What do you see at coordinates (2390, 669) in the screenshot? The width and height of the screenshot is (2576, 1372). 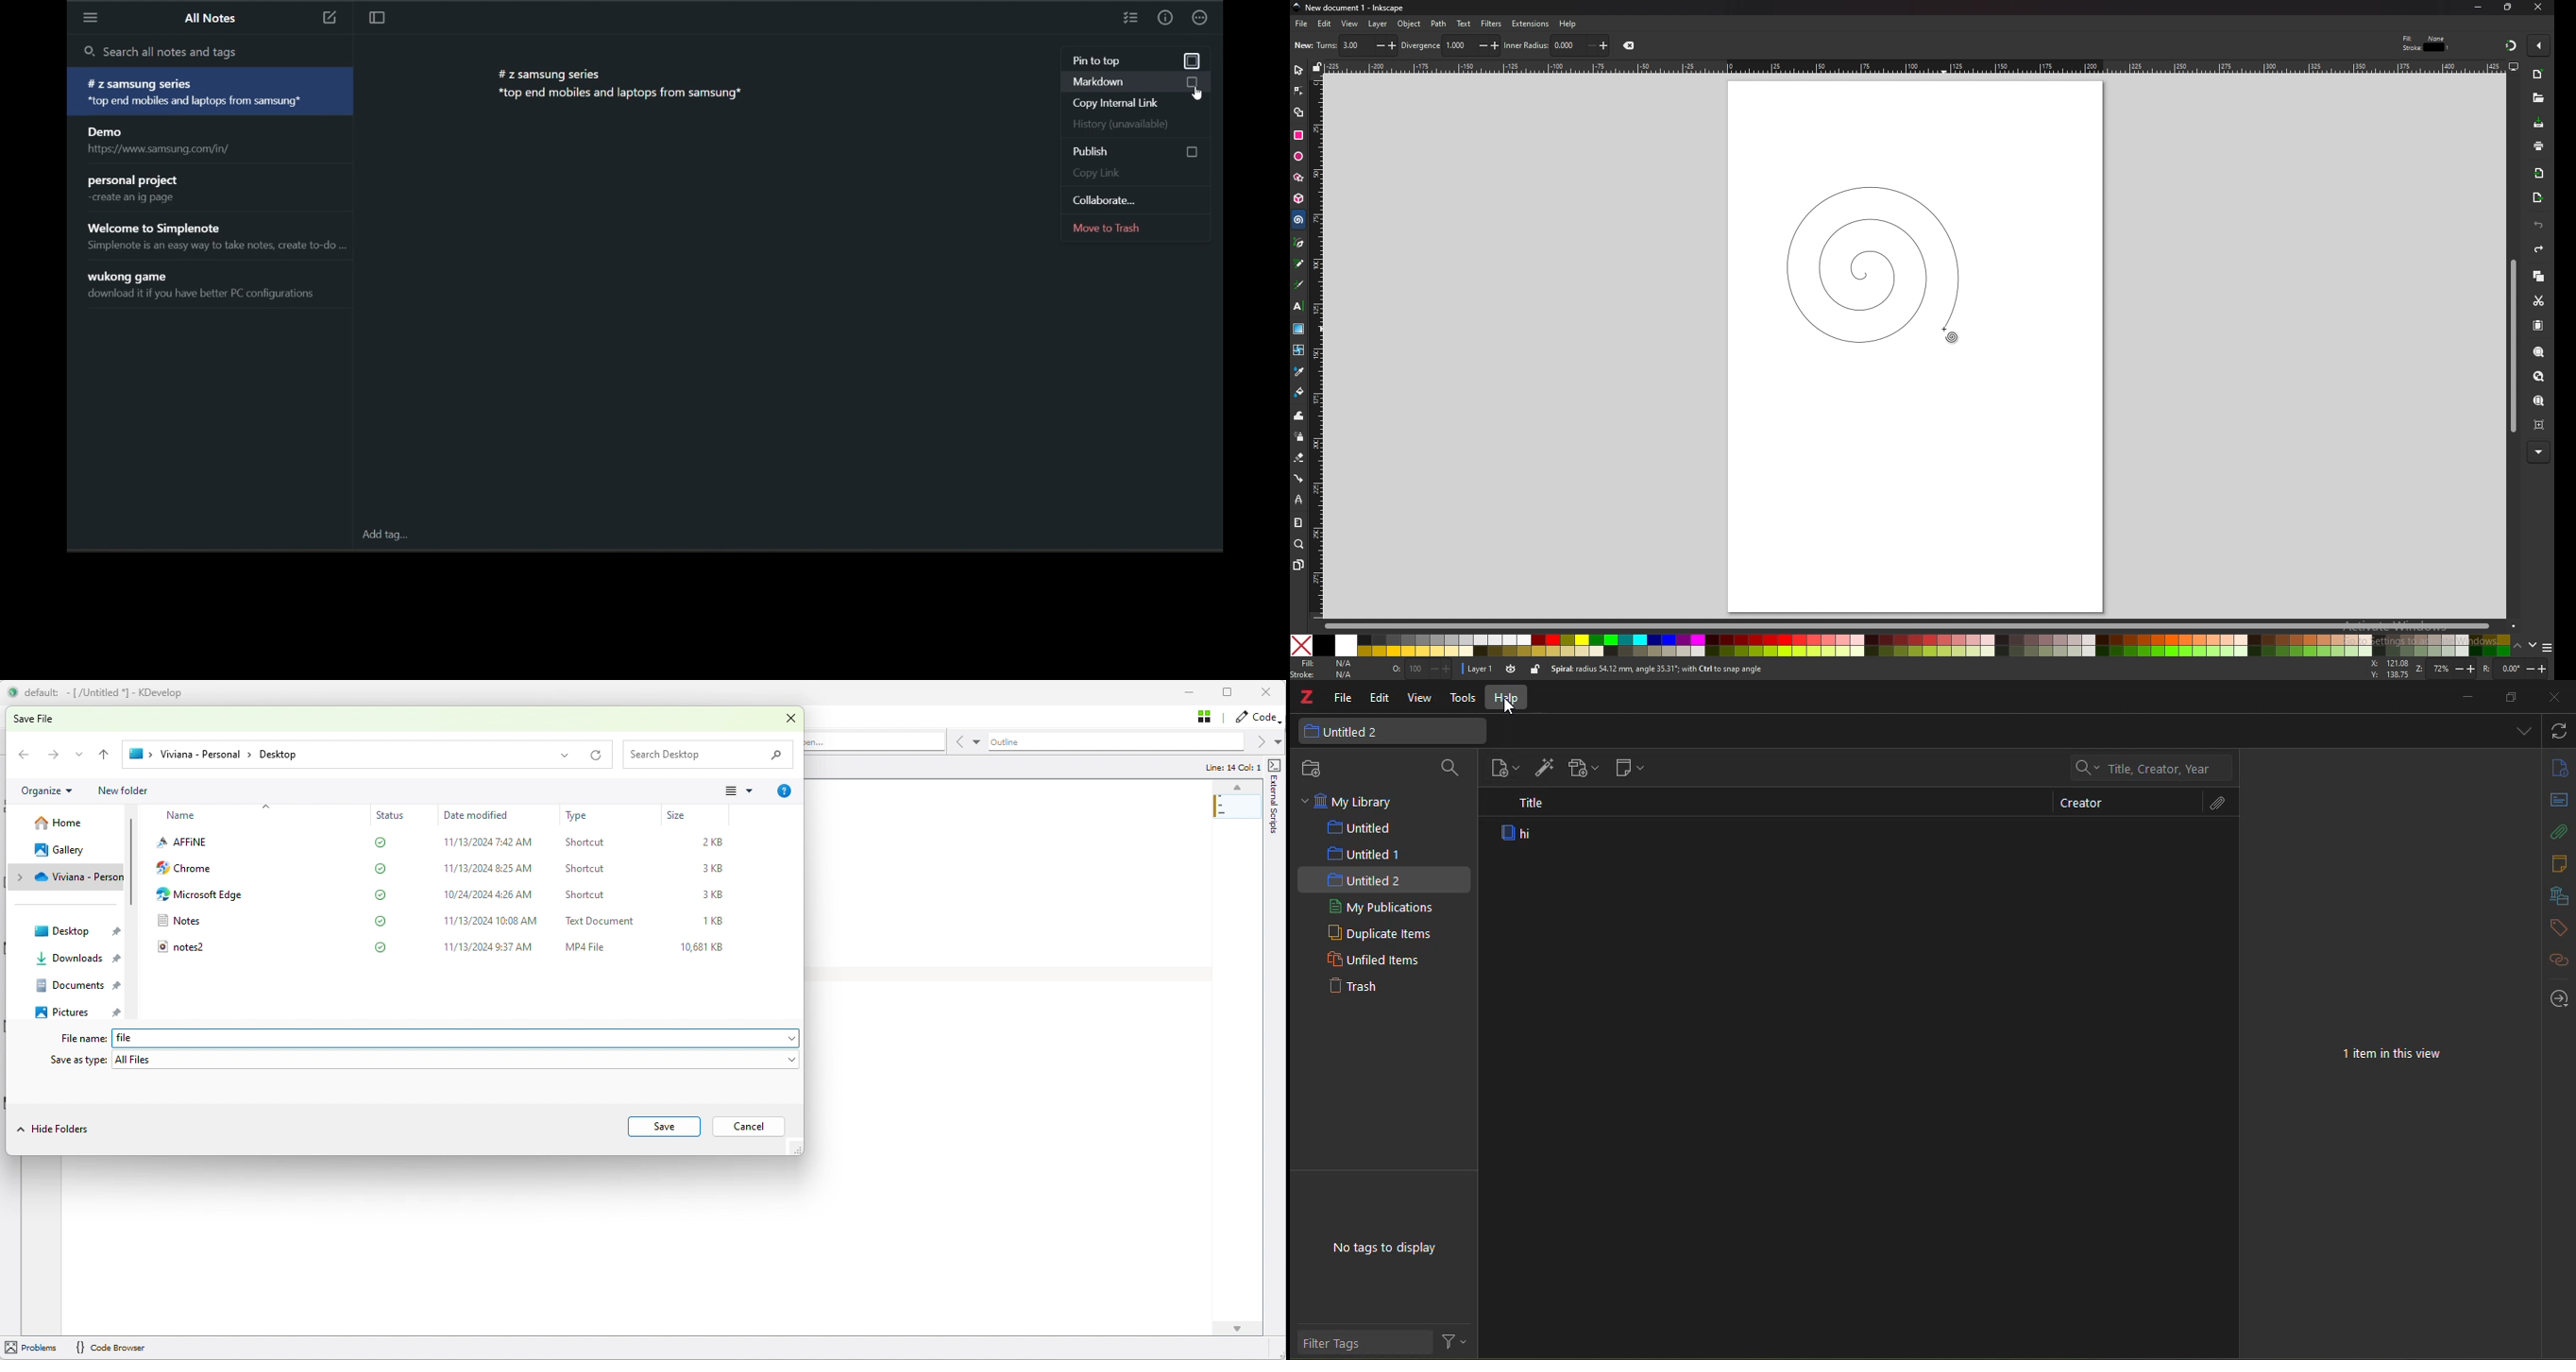 I see `X: 121.08    Y: 138.75` at bounding box center [2390, 669].